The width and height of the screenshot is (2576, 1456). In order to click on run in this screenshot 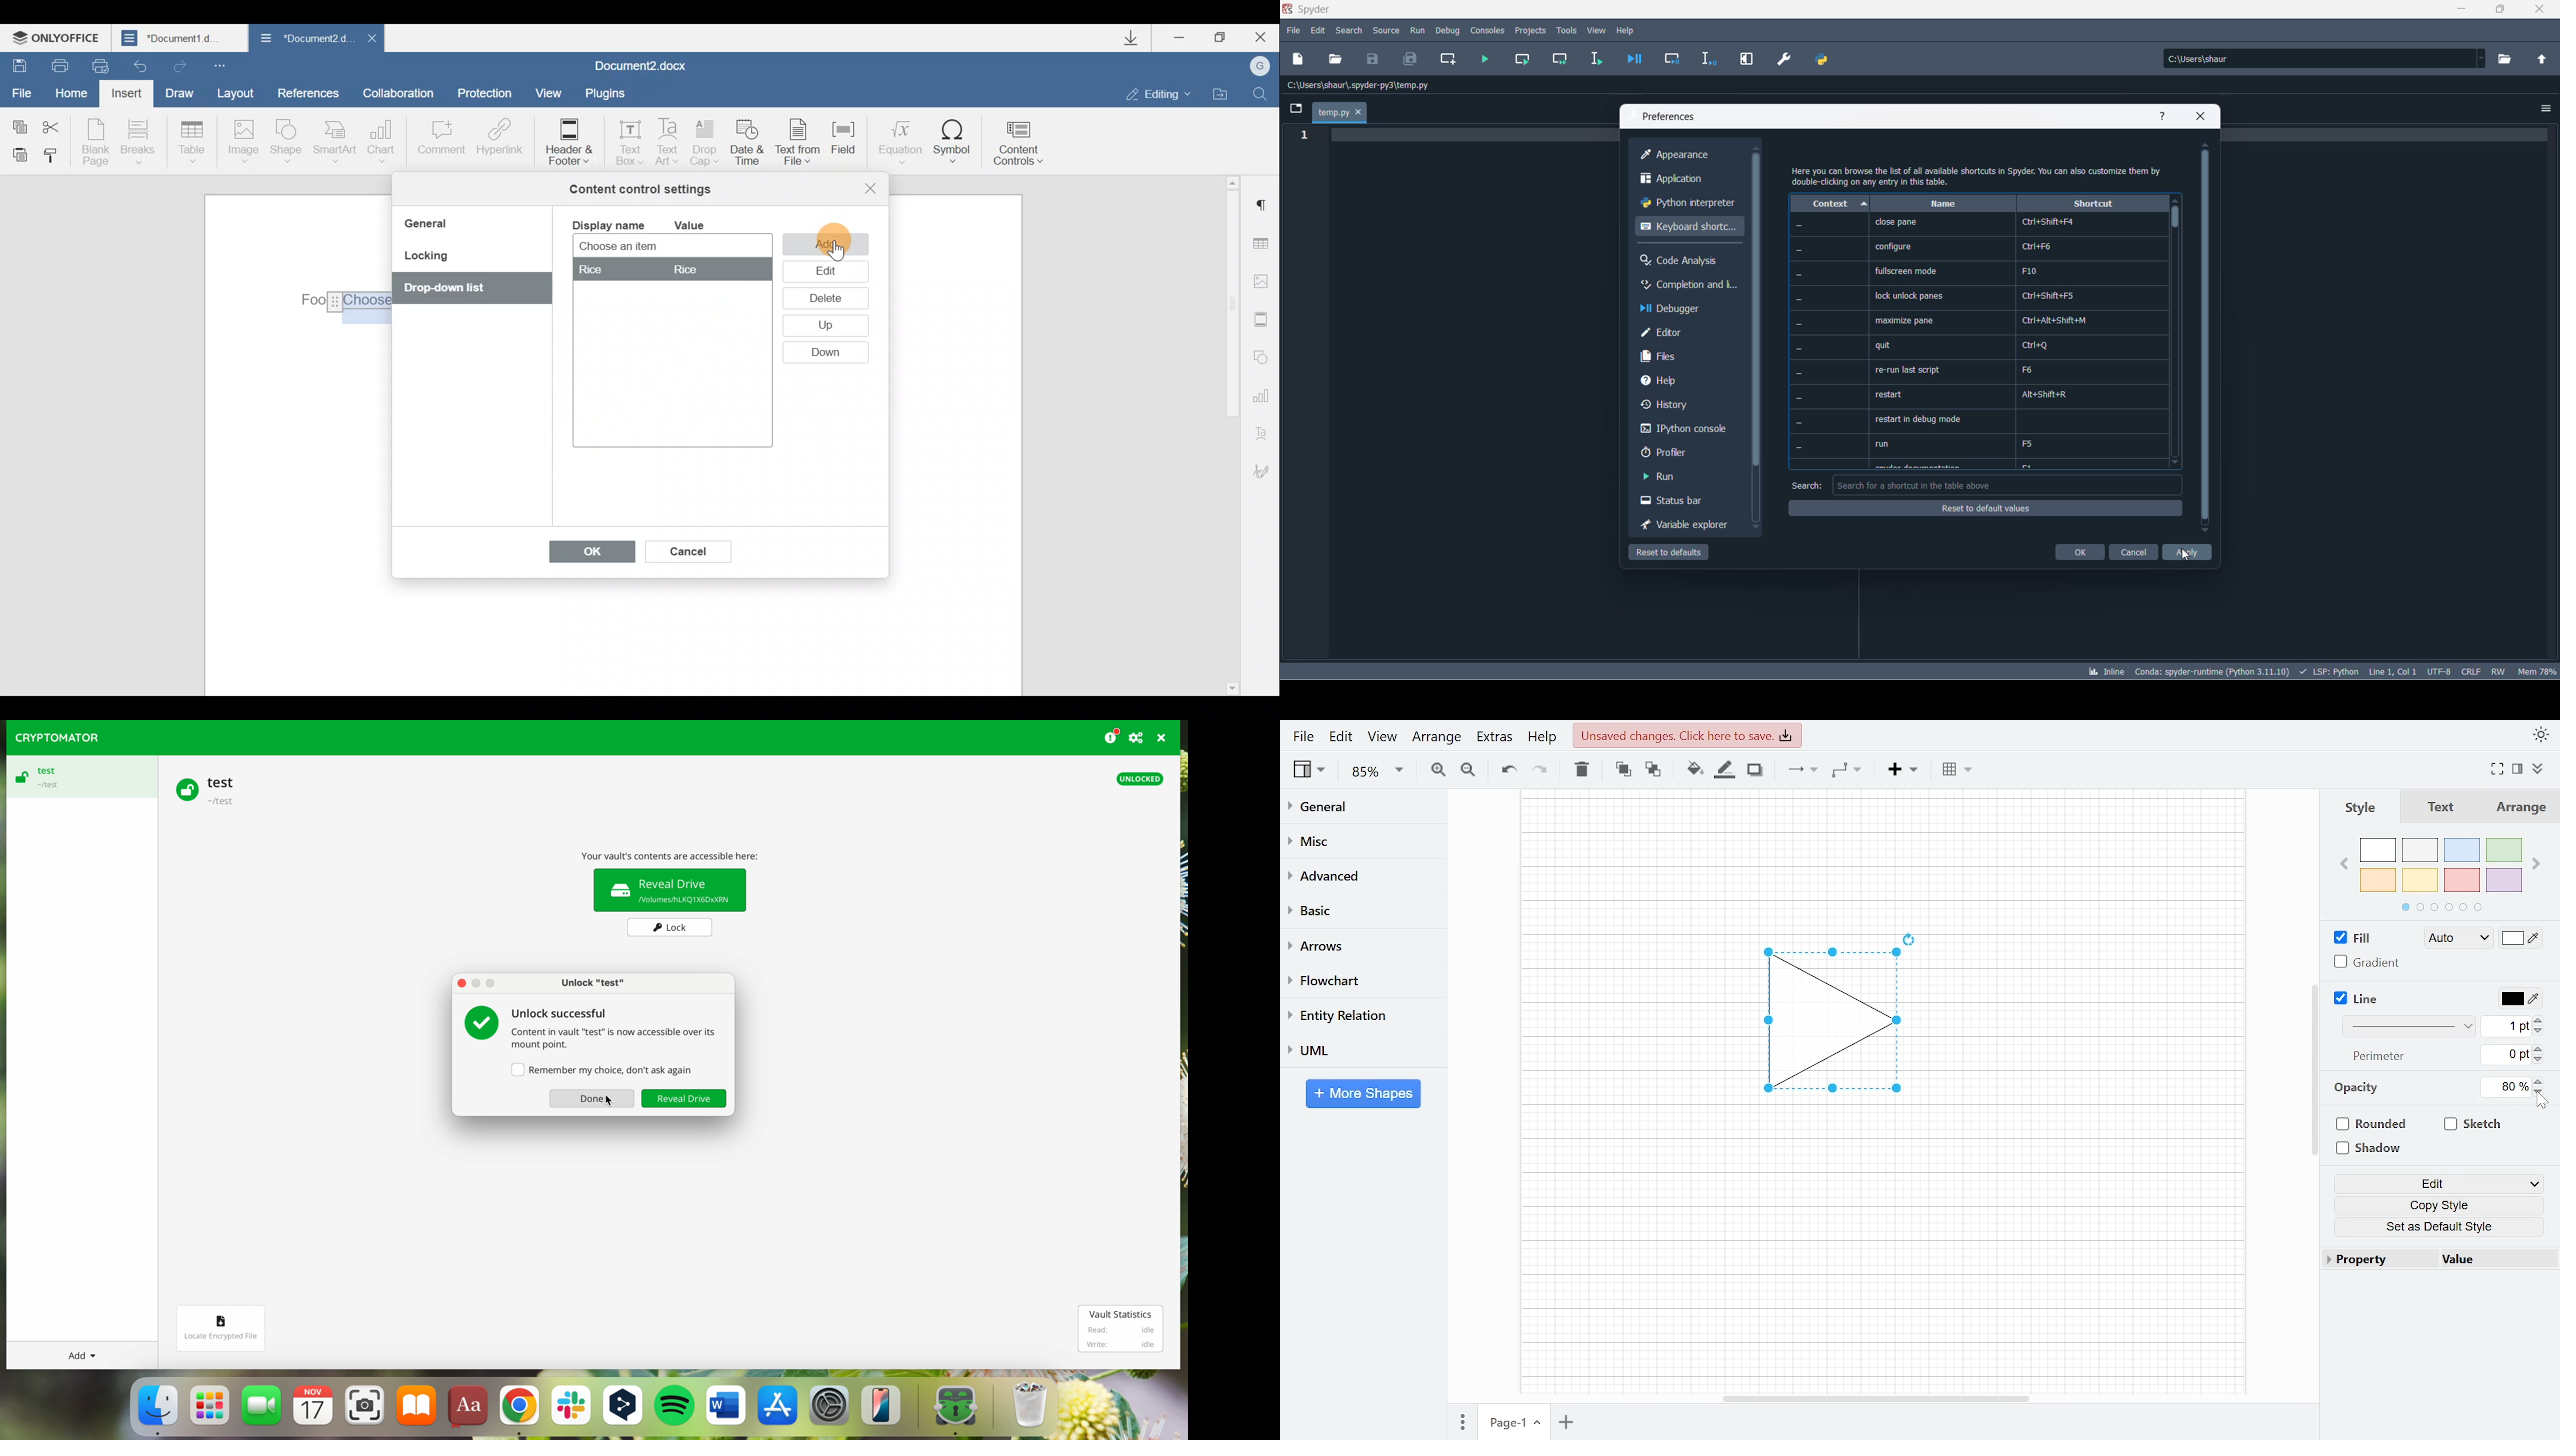, I will do `click(1884, 444)`.